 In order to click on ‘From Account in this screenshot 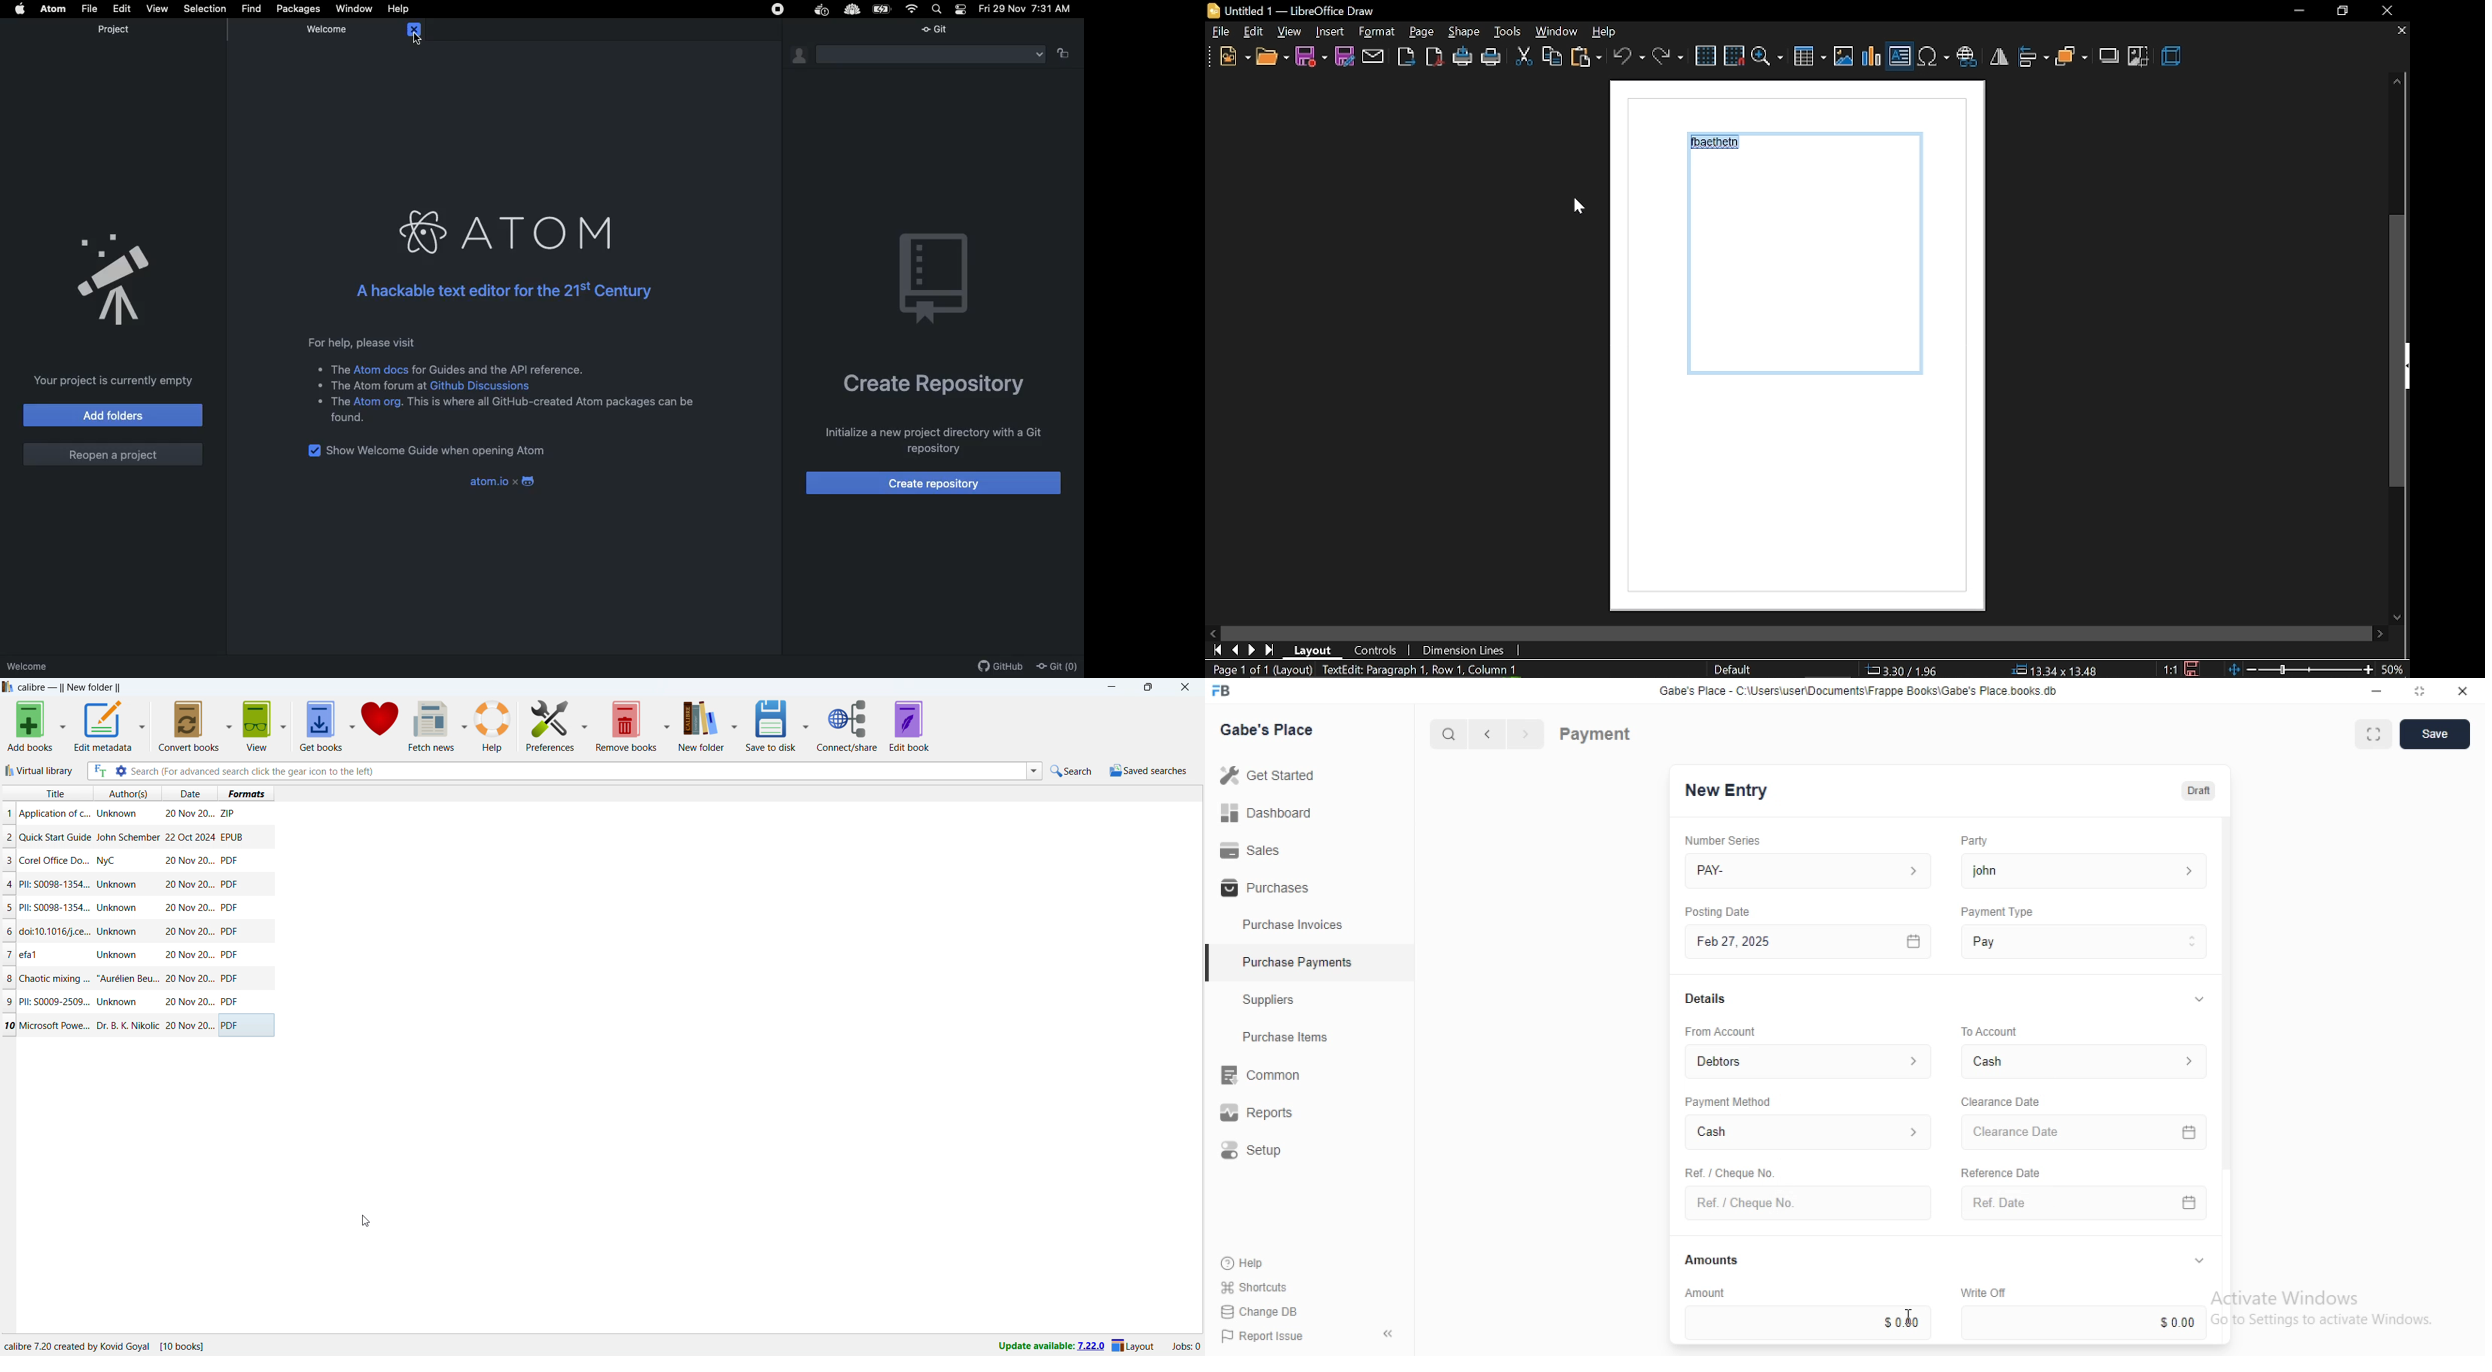, I will do `click(1719, 1031)`.